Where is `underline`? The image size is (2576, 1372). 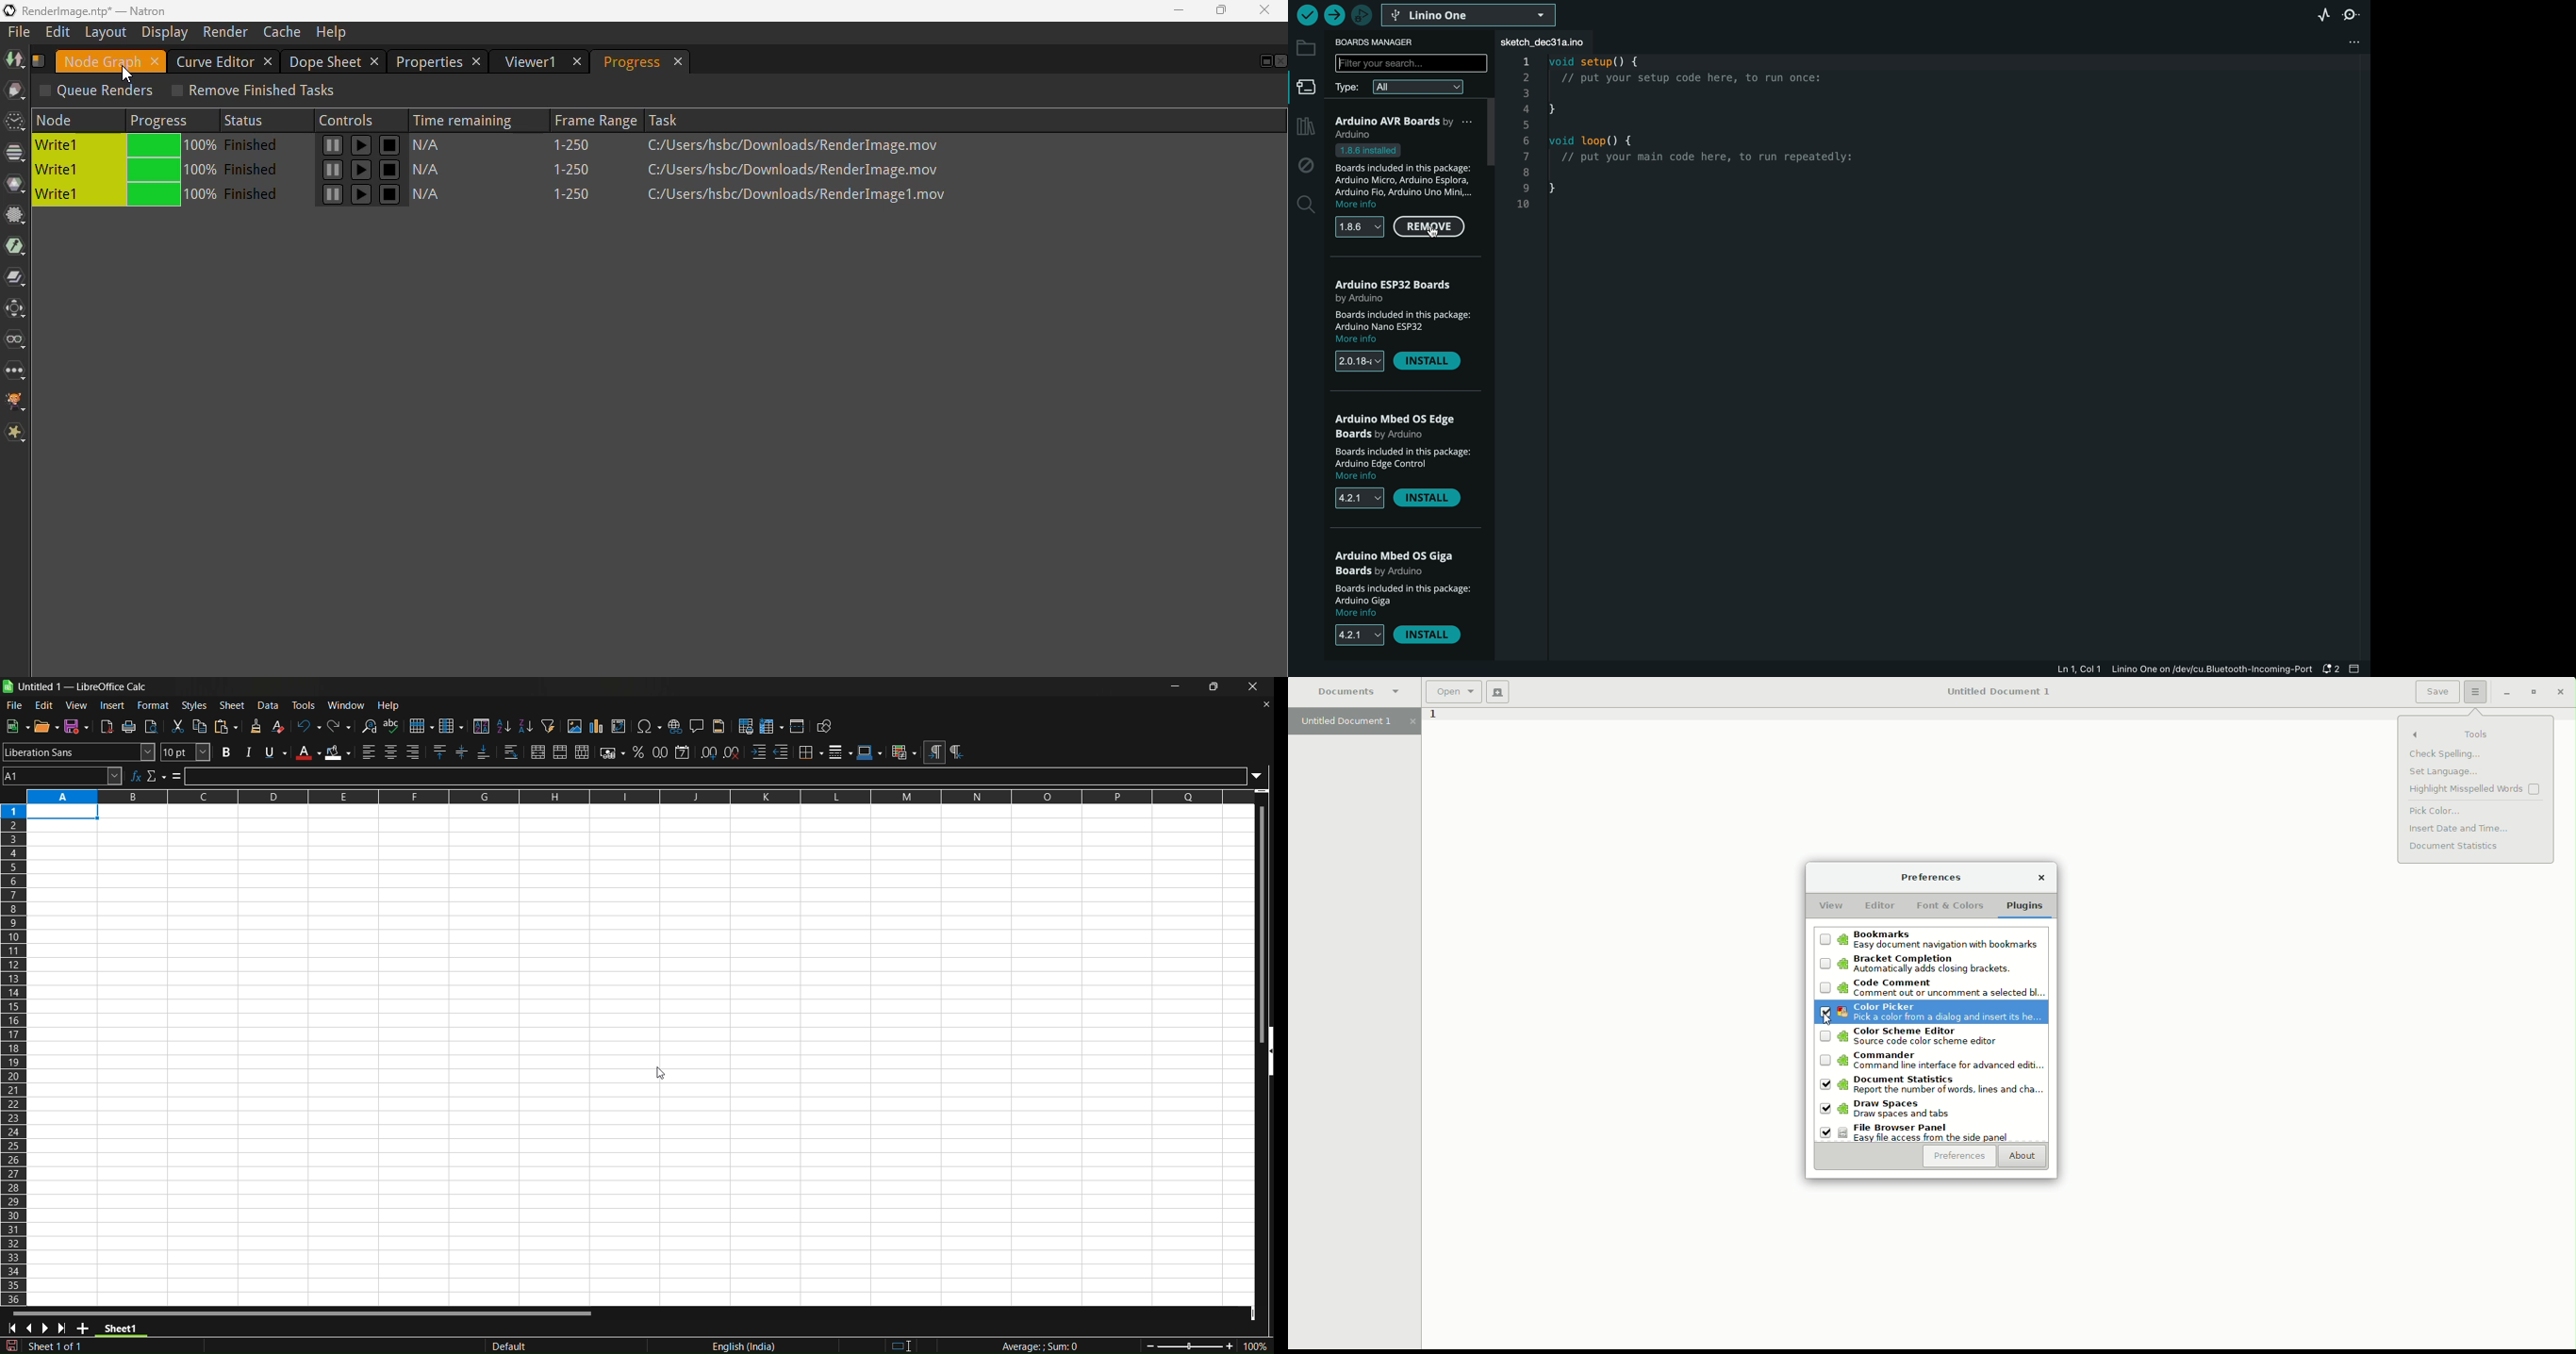
underline is located at coordinates (275, 753).